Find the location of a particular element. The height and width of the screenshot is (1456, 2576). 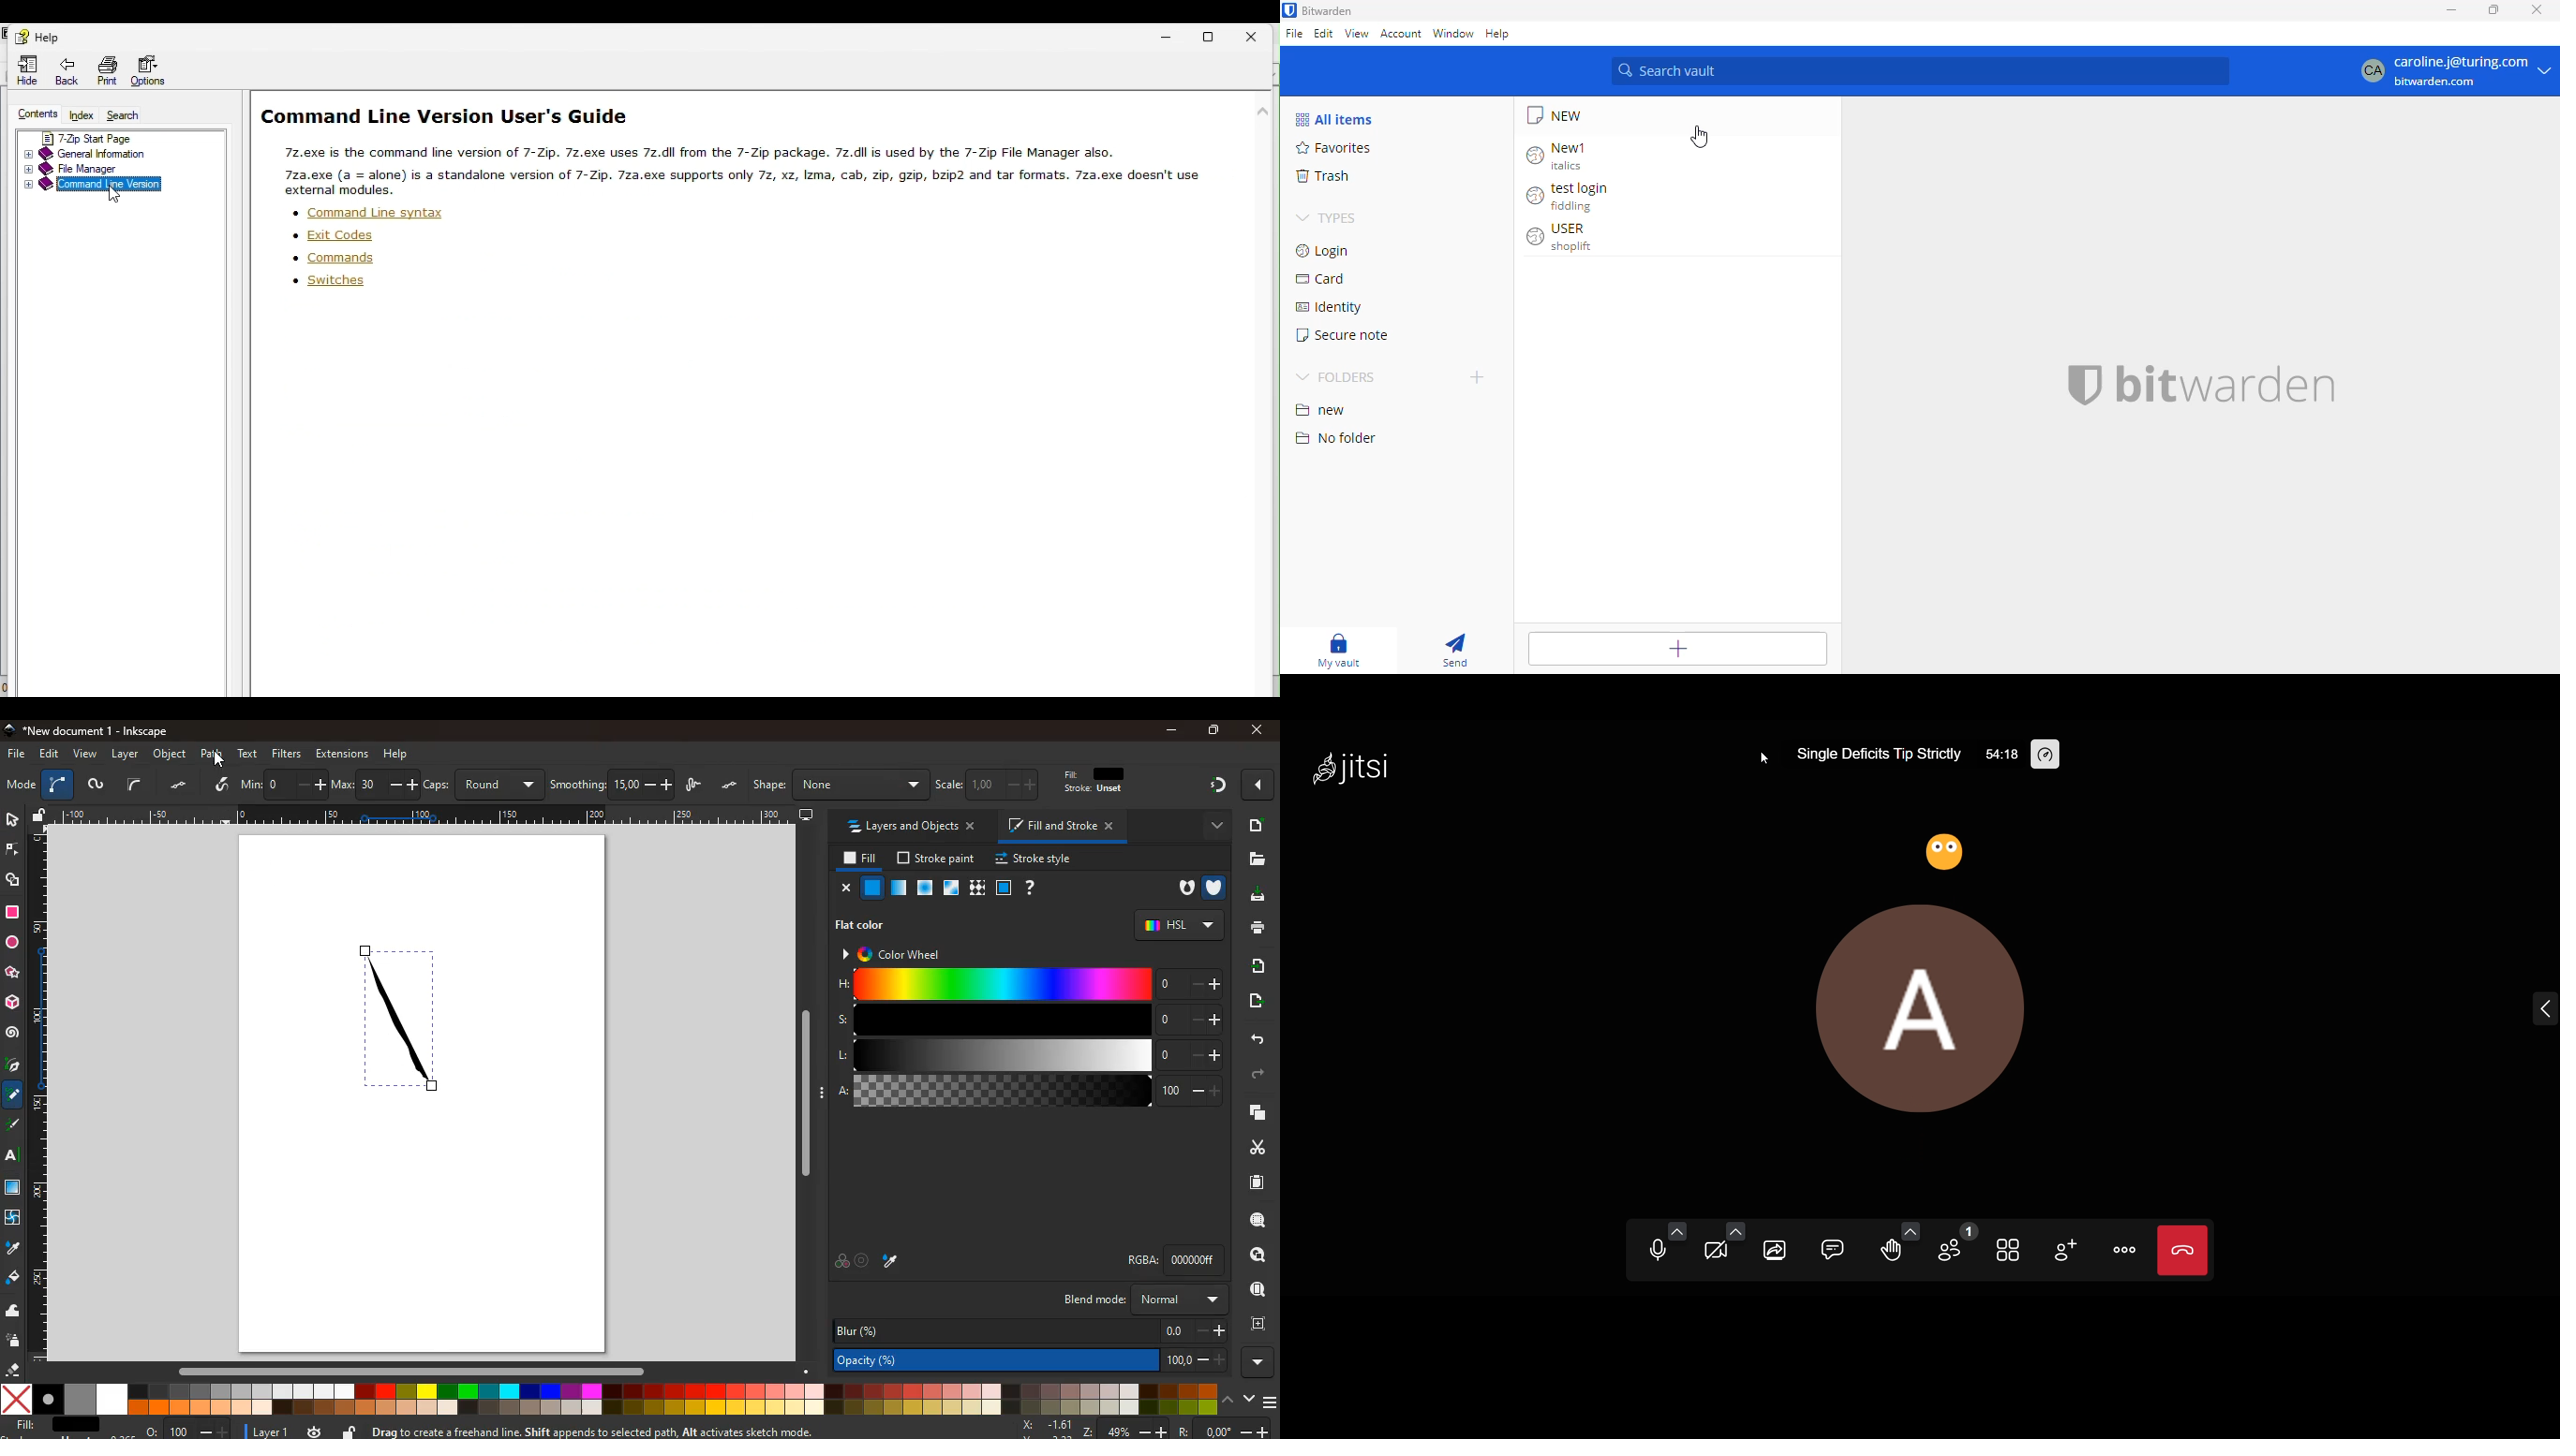

rgba is located at coordinates (1174, 1261).